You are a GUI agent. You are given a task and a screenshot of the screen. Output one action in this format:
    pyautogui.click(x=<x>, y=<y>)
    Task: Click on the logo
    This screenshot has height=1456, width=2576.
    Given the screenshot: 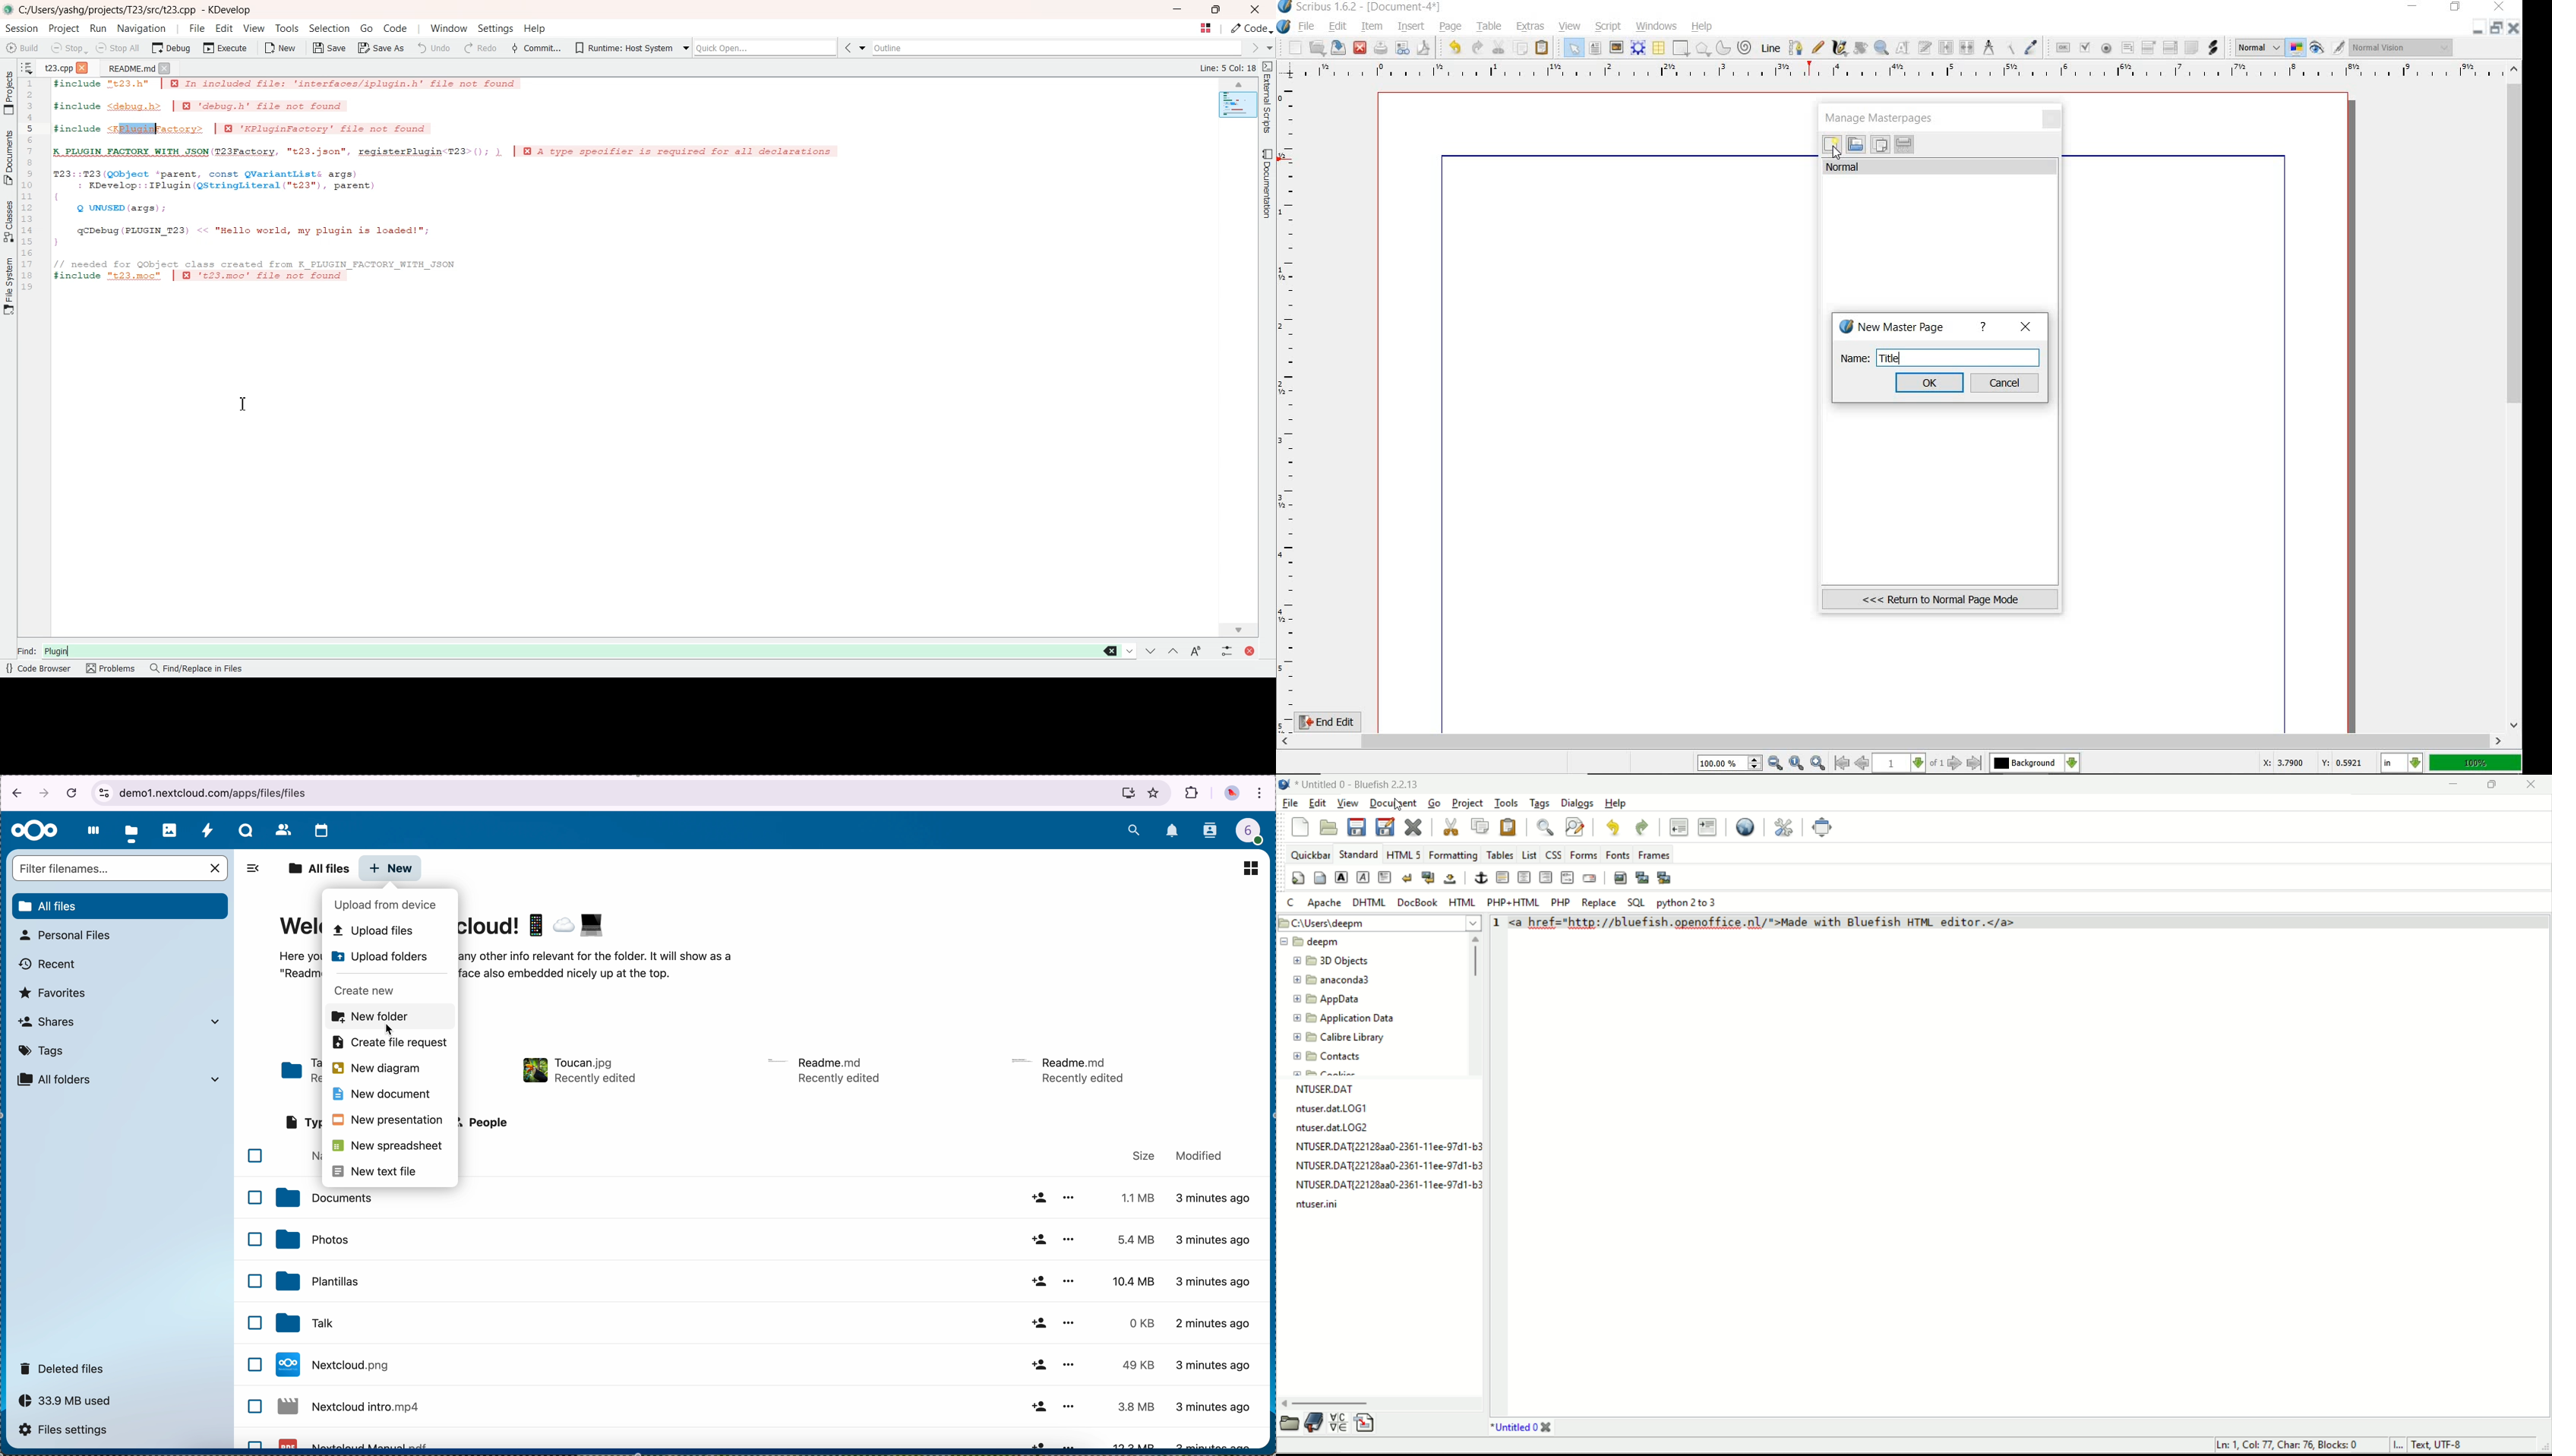 What is the action you would take?
    pyautogui.click(x=1285, y=785)
    